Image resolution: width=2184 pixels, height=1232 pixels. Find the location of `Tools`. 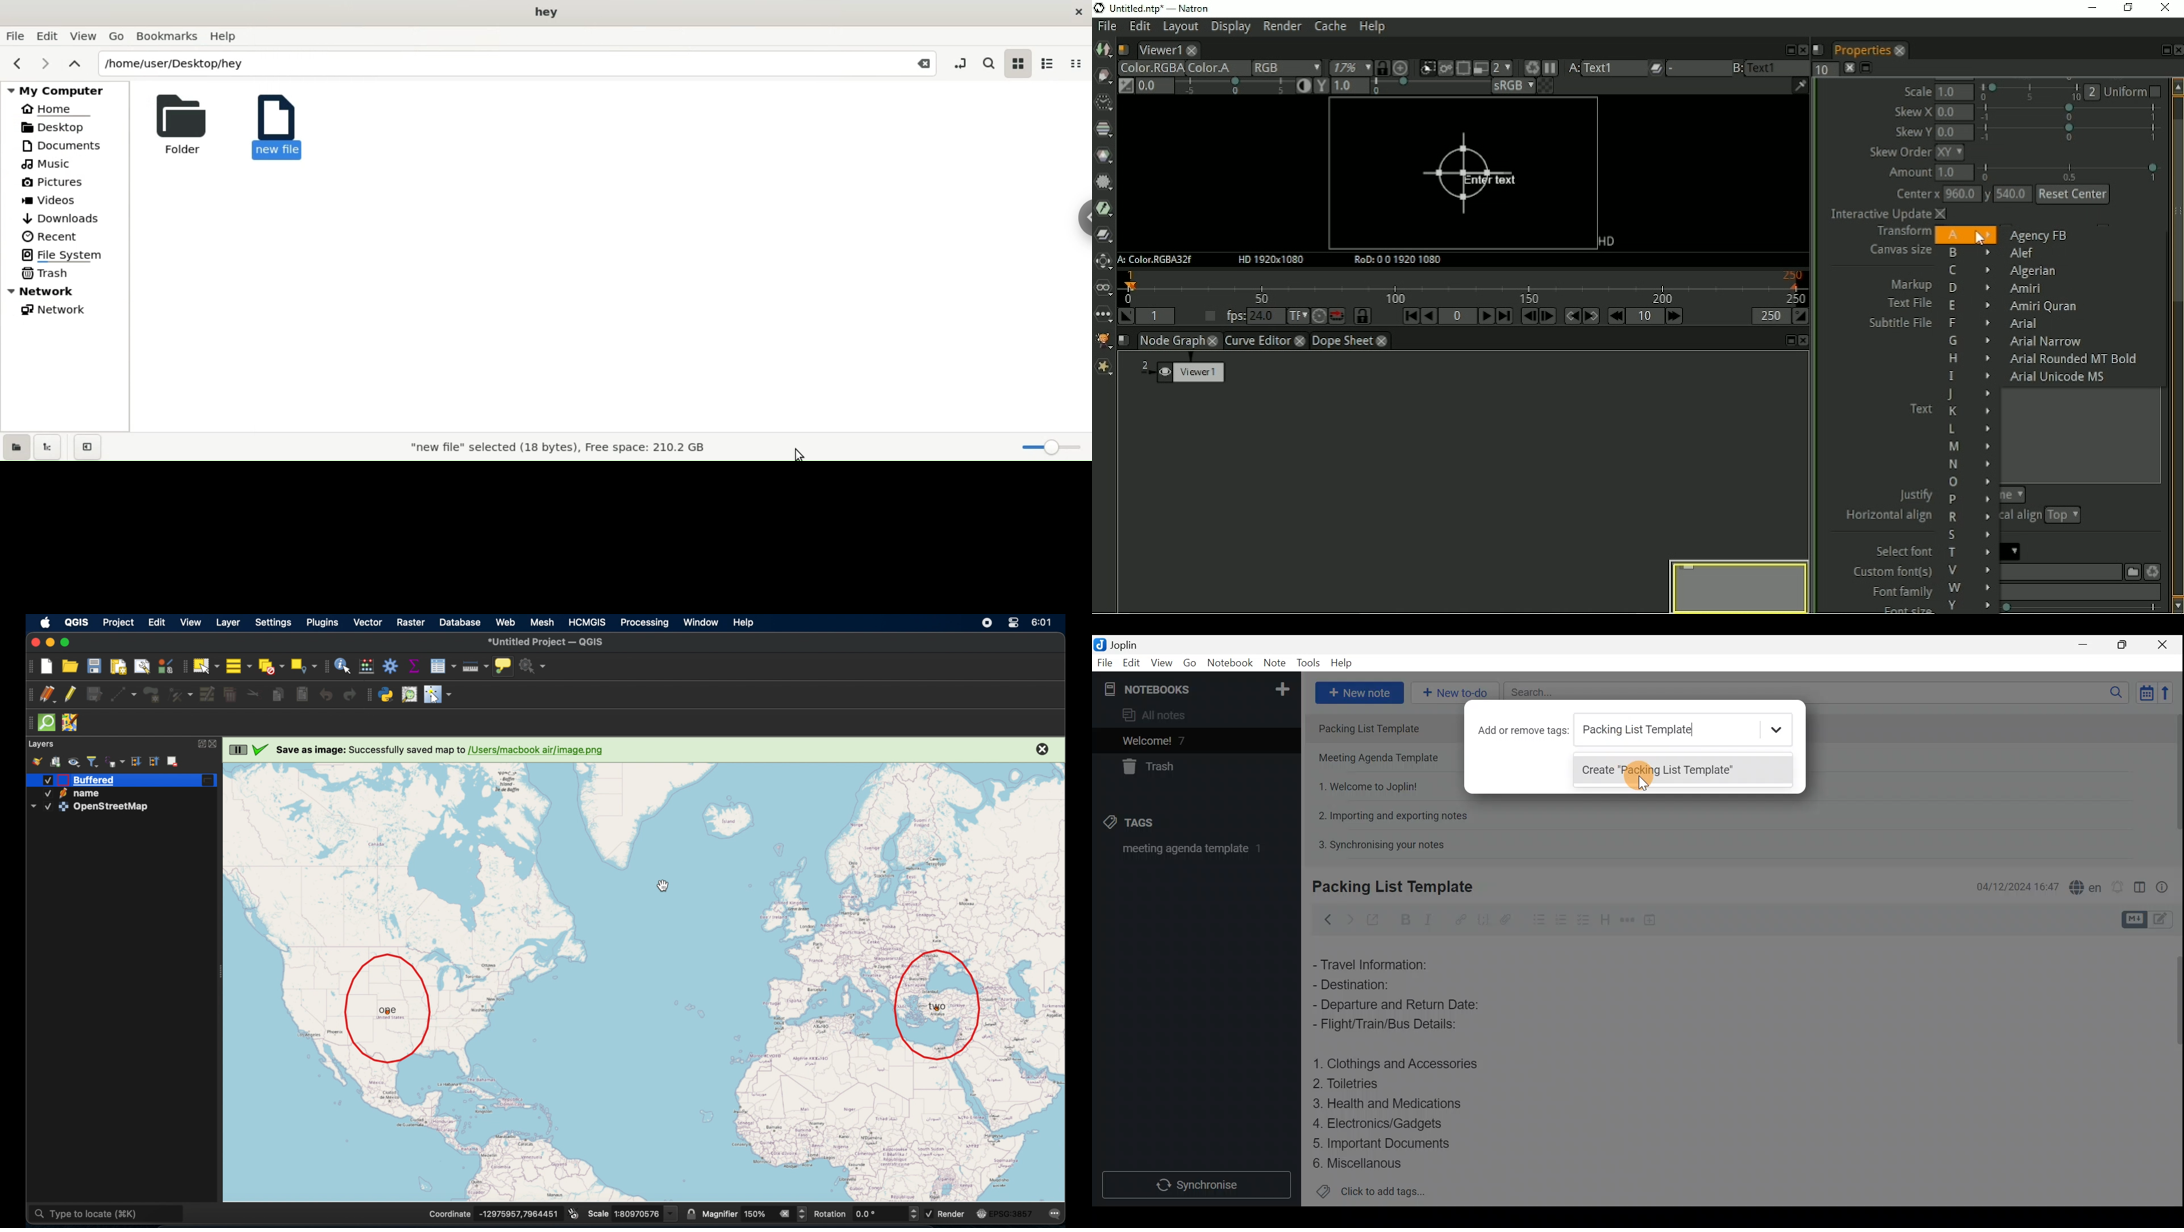

Tools is located at coordinates (1310, 663).